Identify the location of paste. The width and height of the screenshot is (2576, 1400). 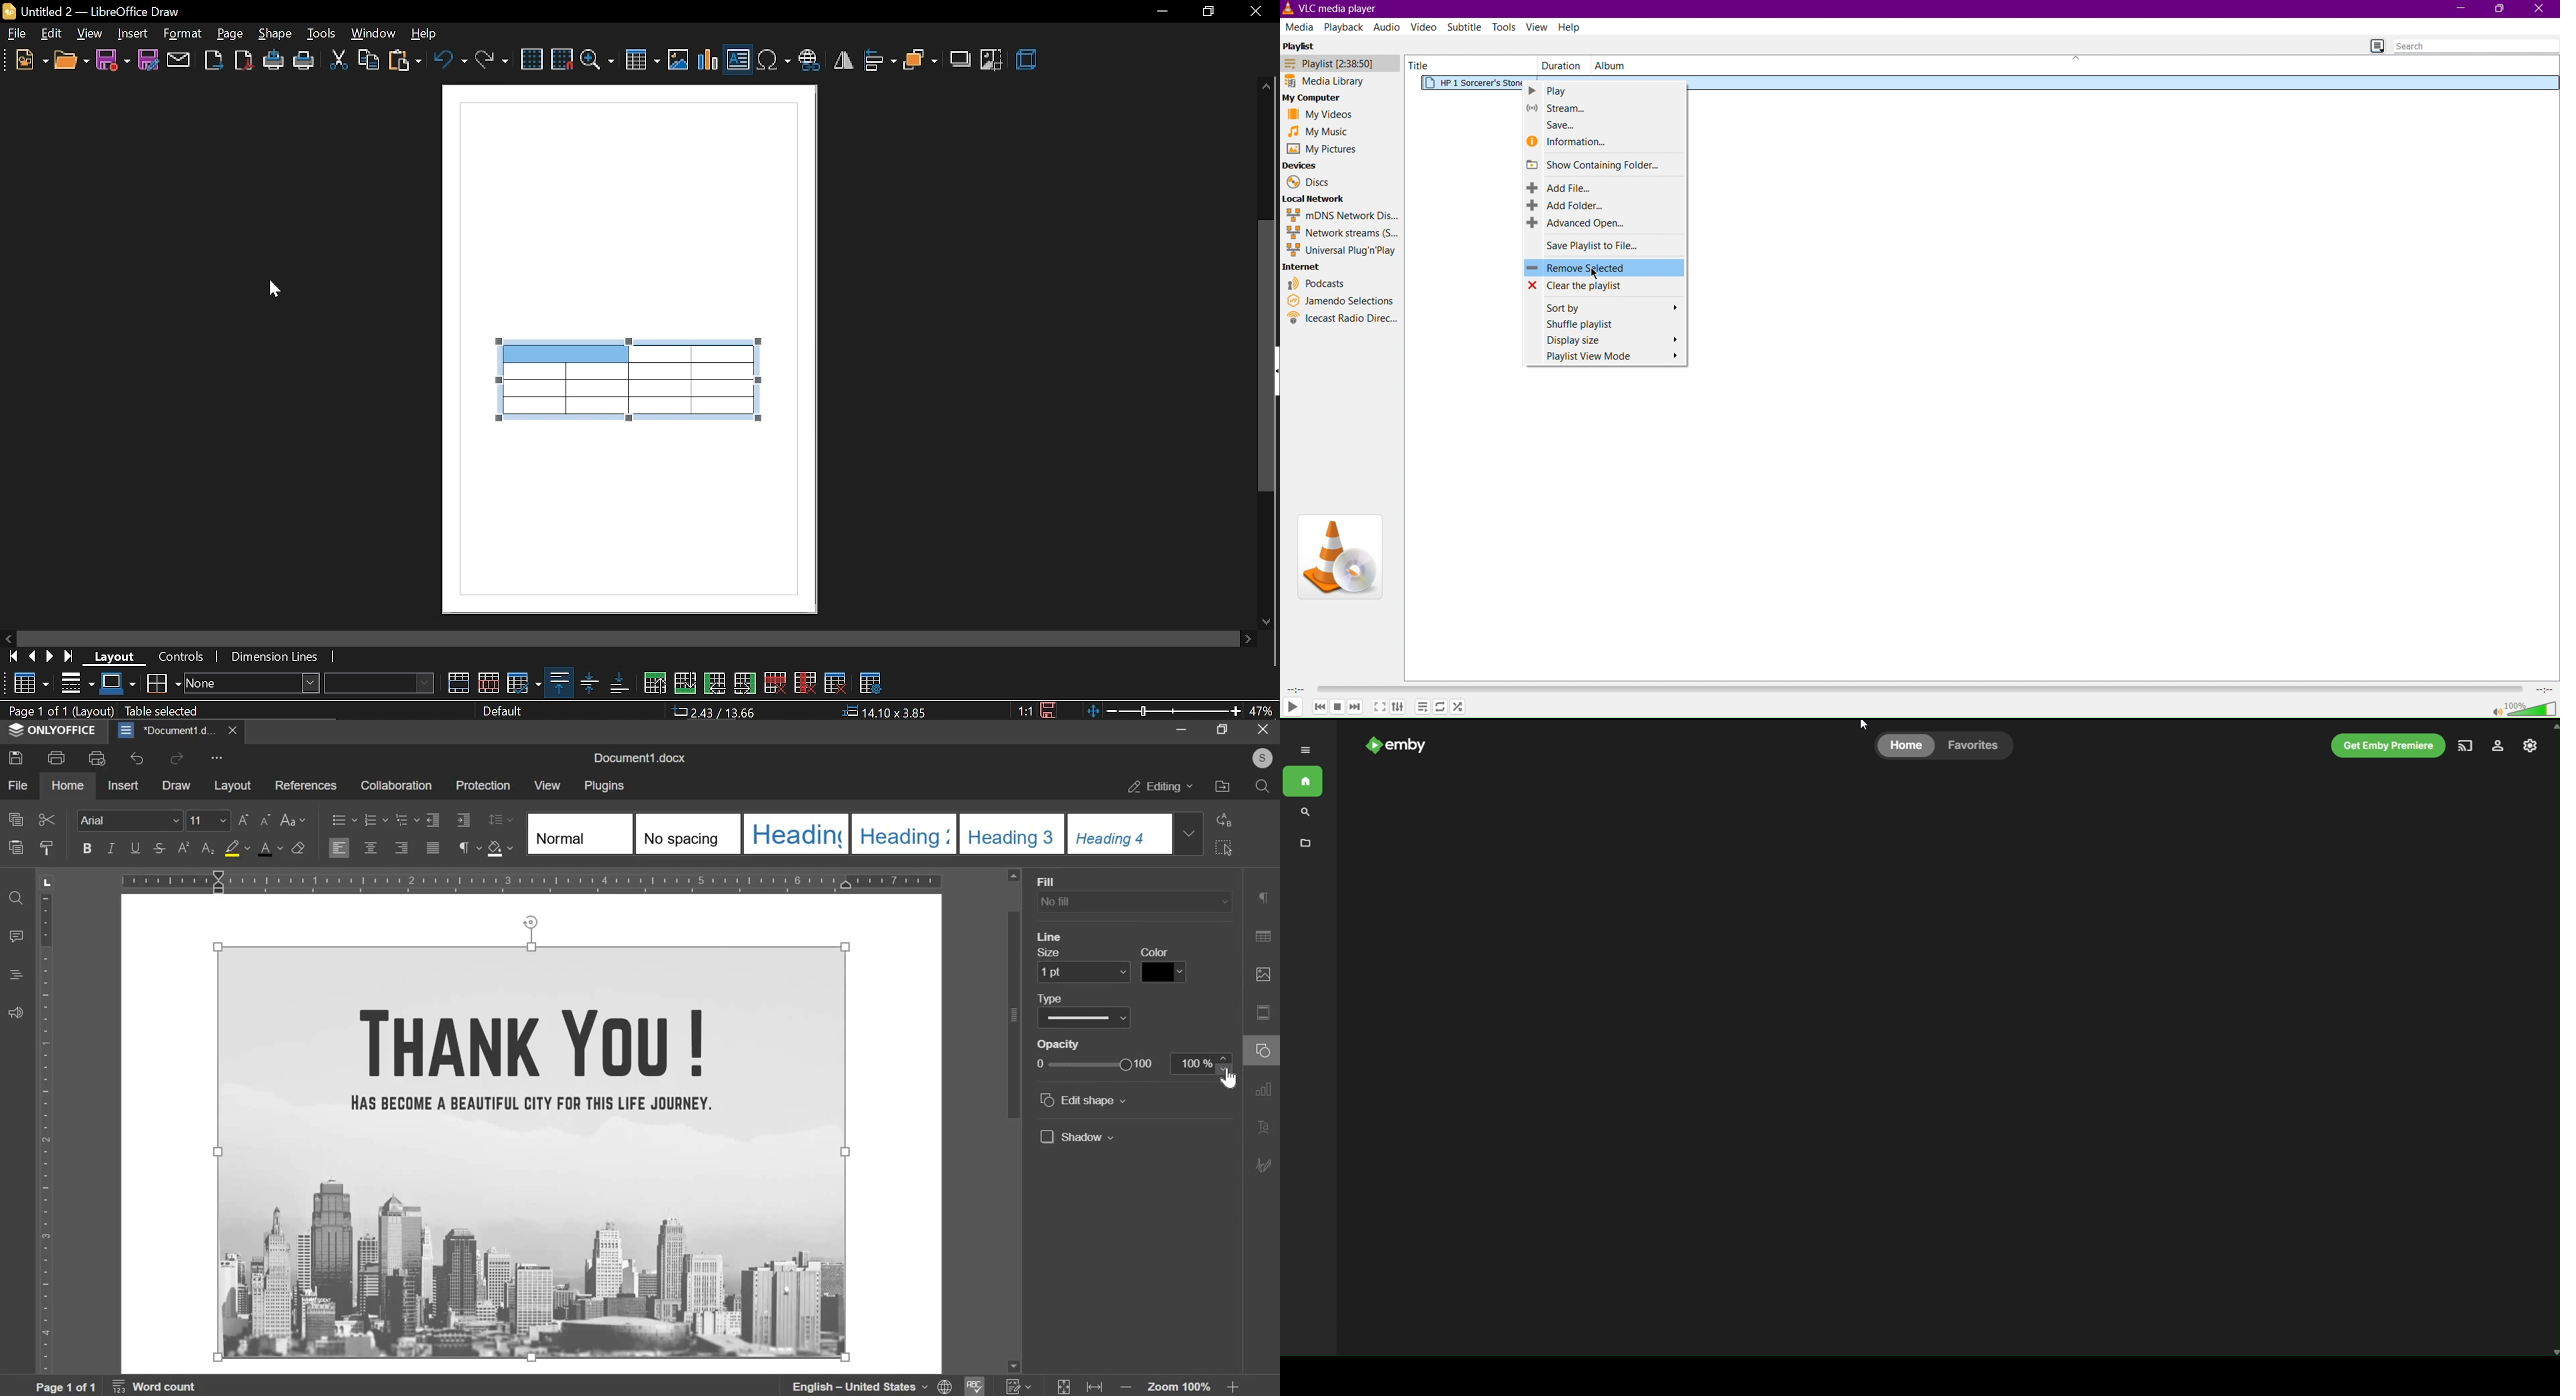
(406, 60).